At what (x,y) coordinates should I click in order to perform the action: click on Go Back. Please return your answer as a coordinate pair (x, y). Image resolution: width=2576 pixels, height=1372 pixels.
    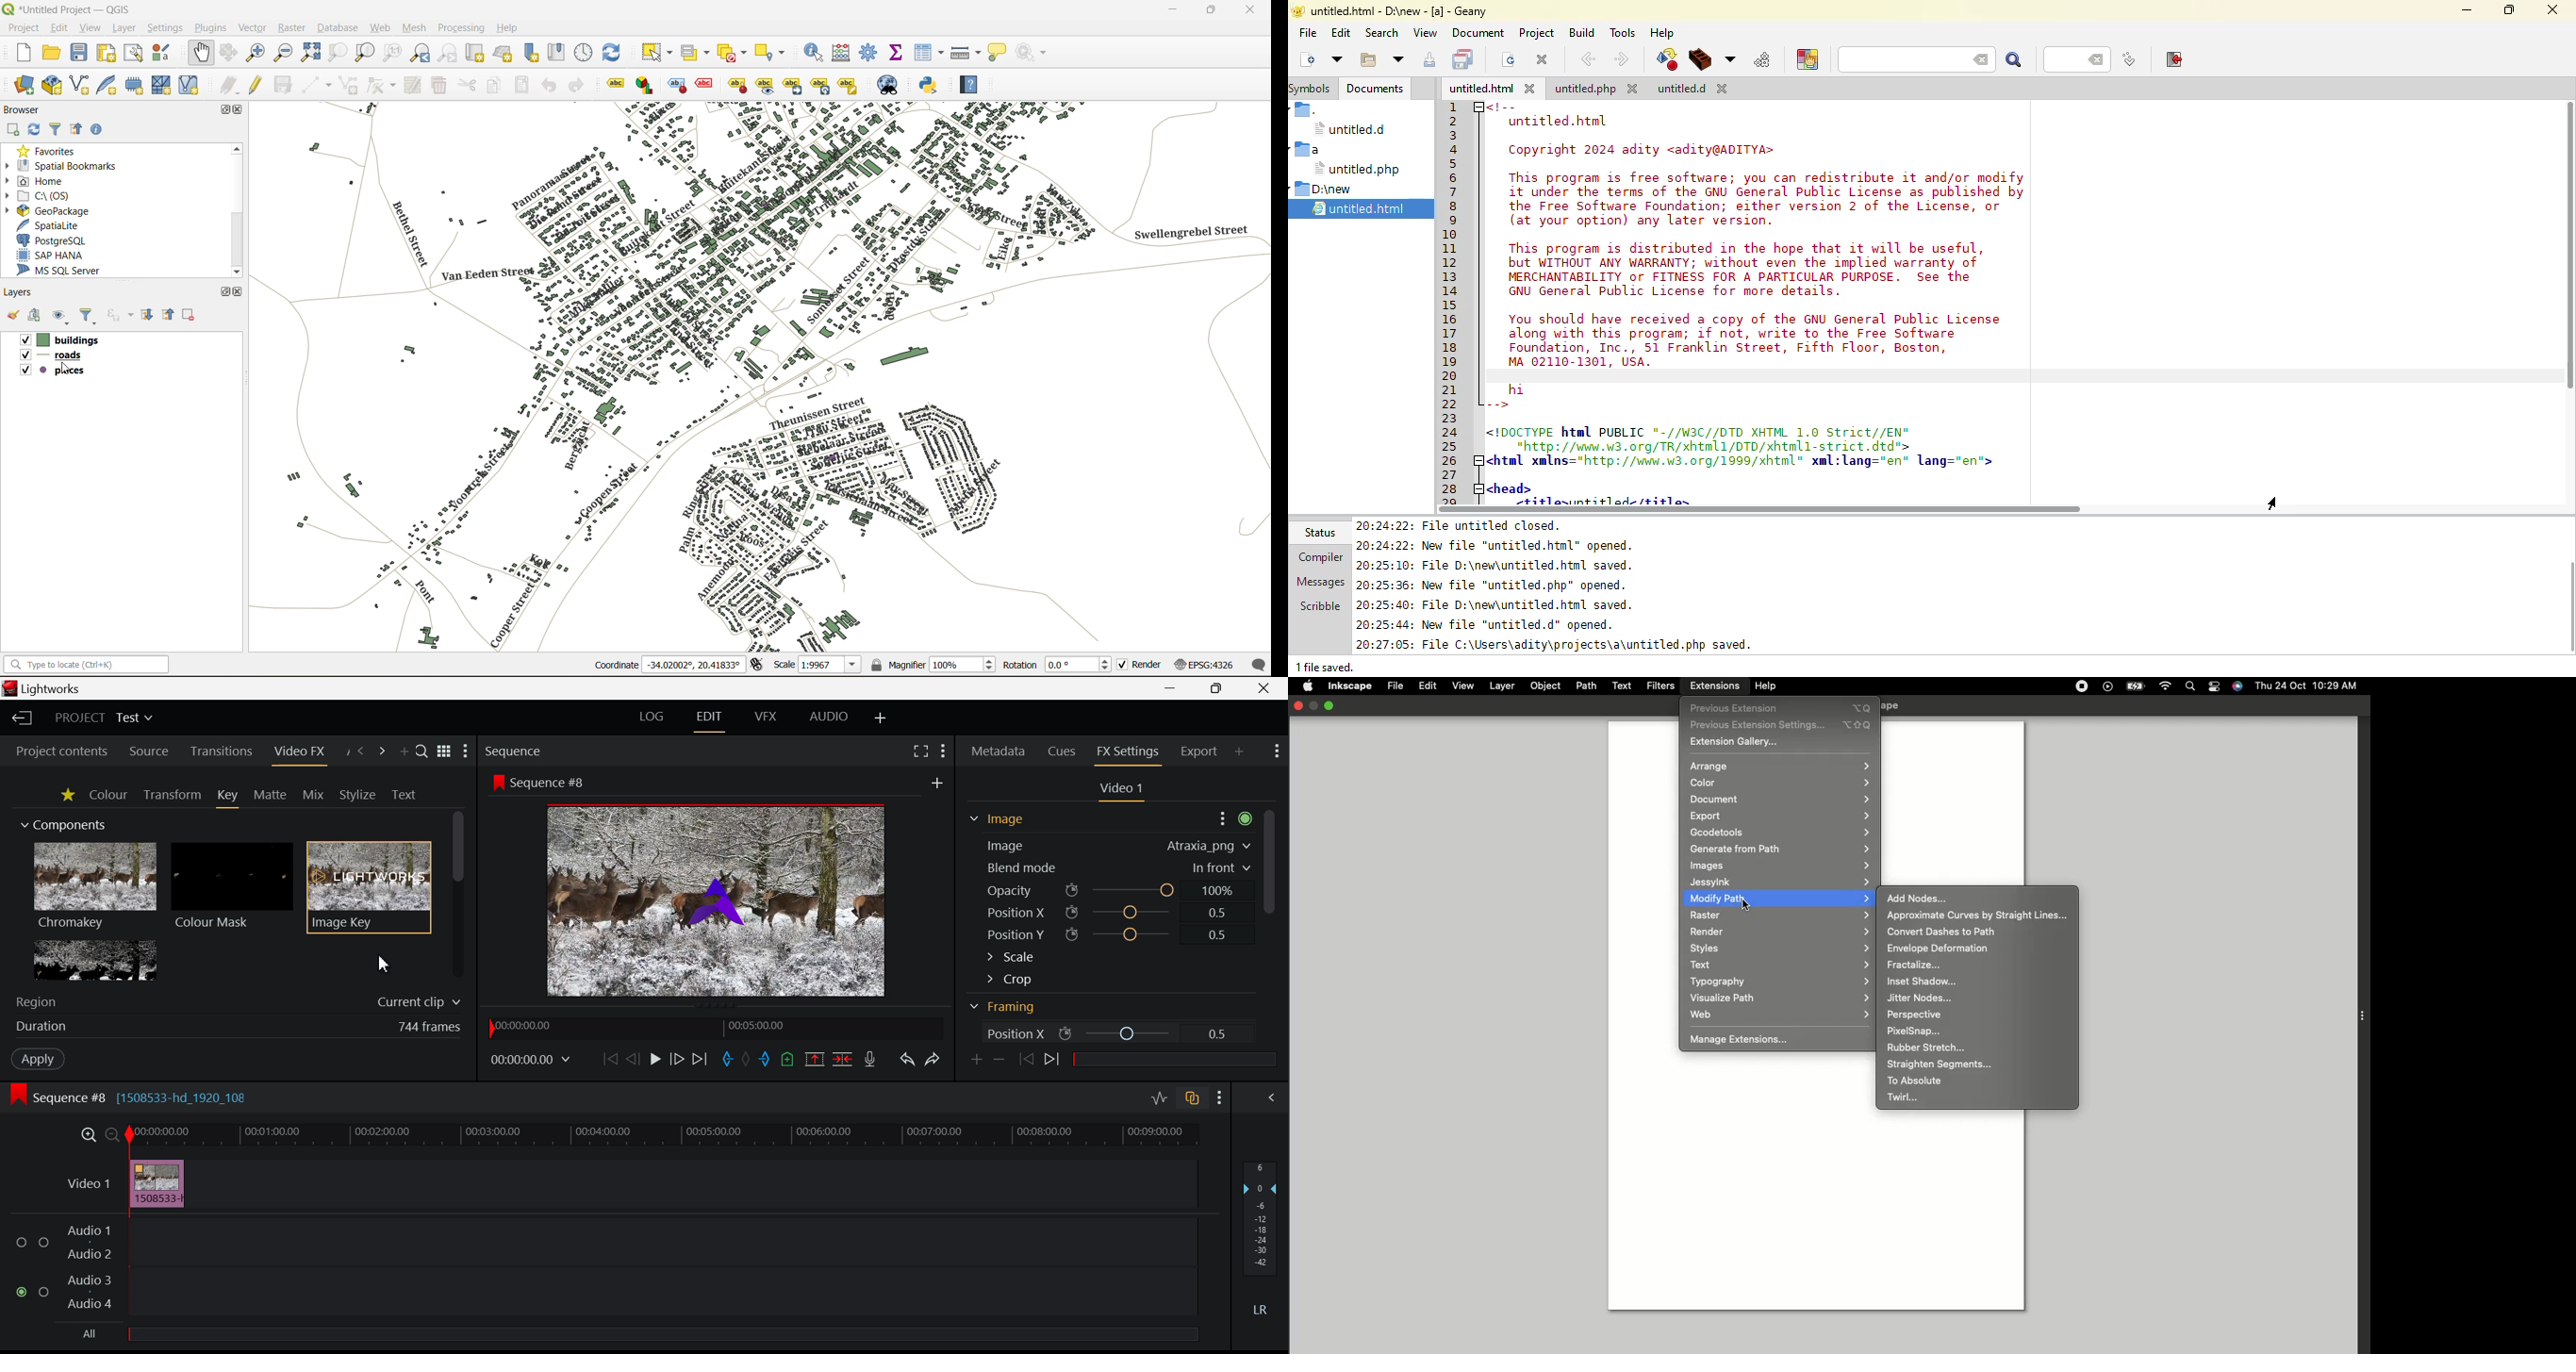
    Looking at the image, I should click on (633, 1059).